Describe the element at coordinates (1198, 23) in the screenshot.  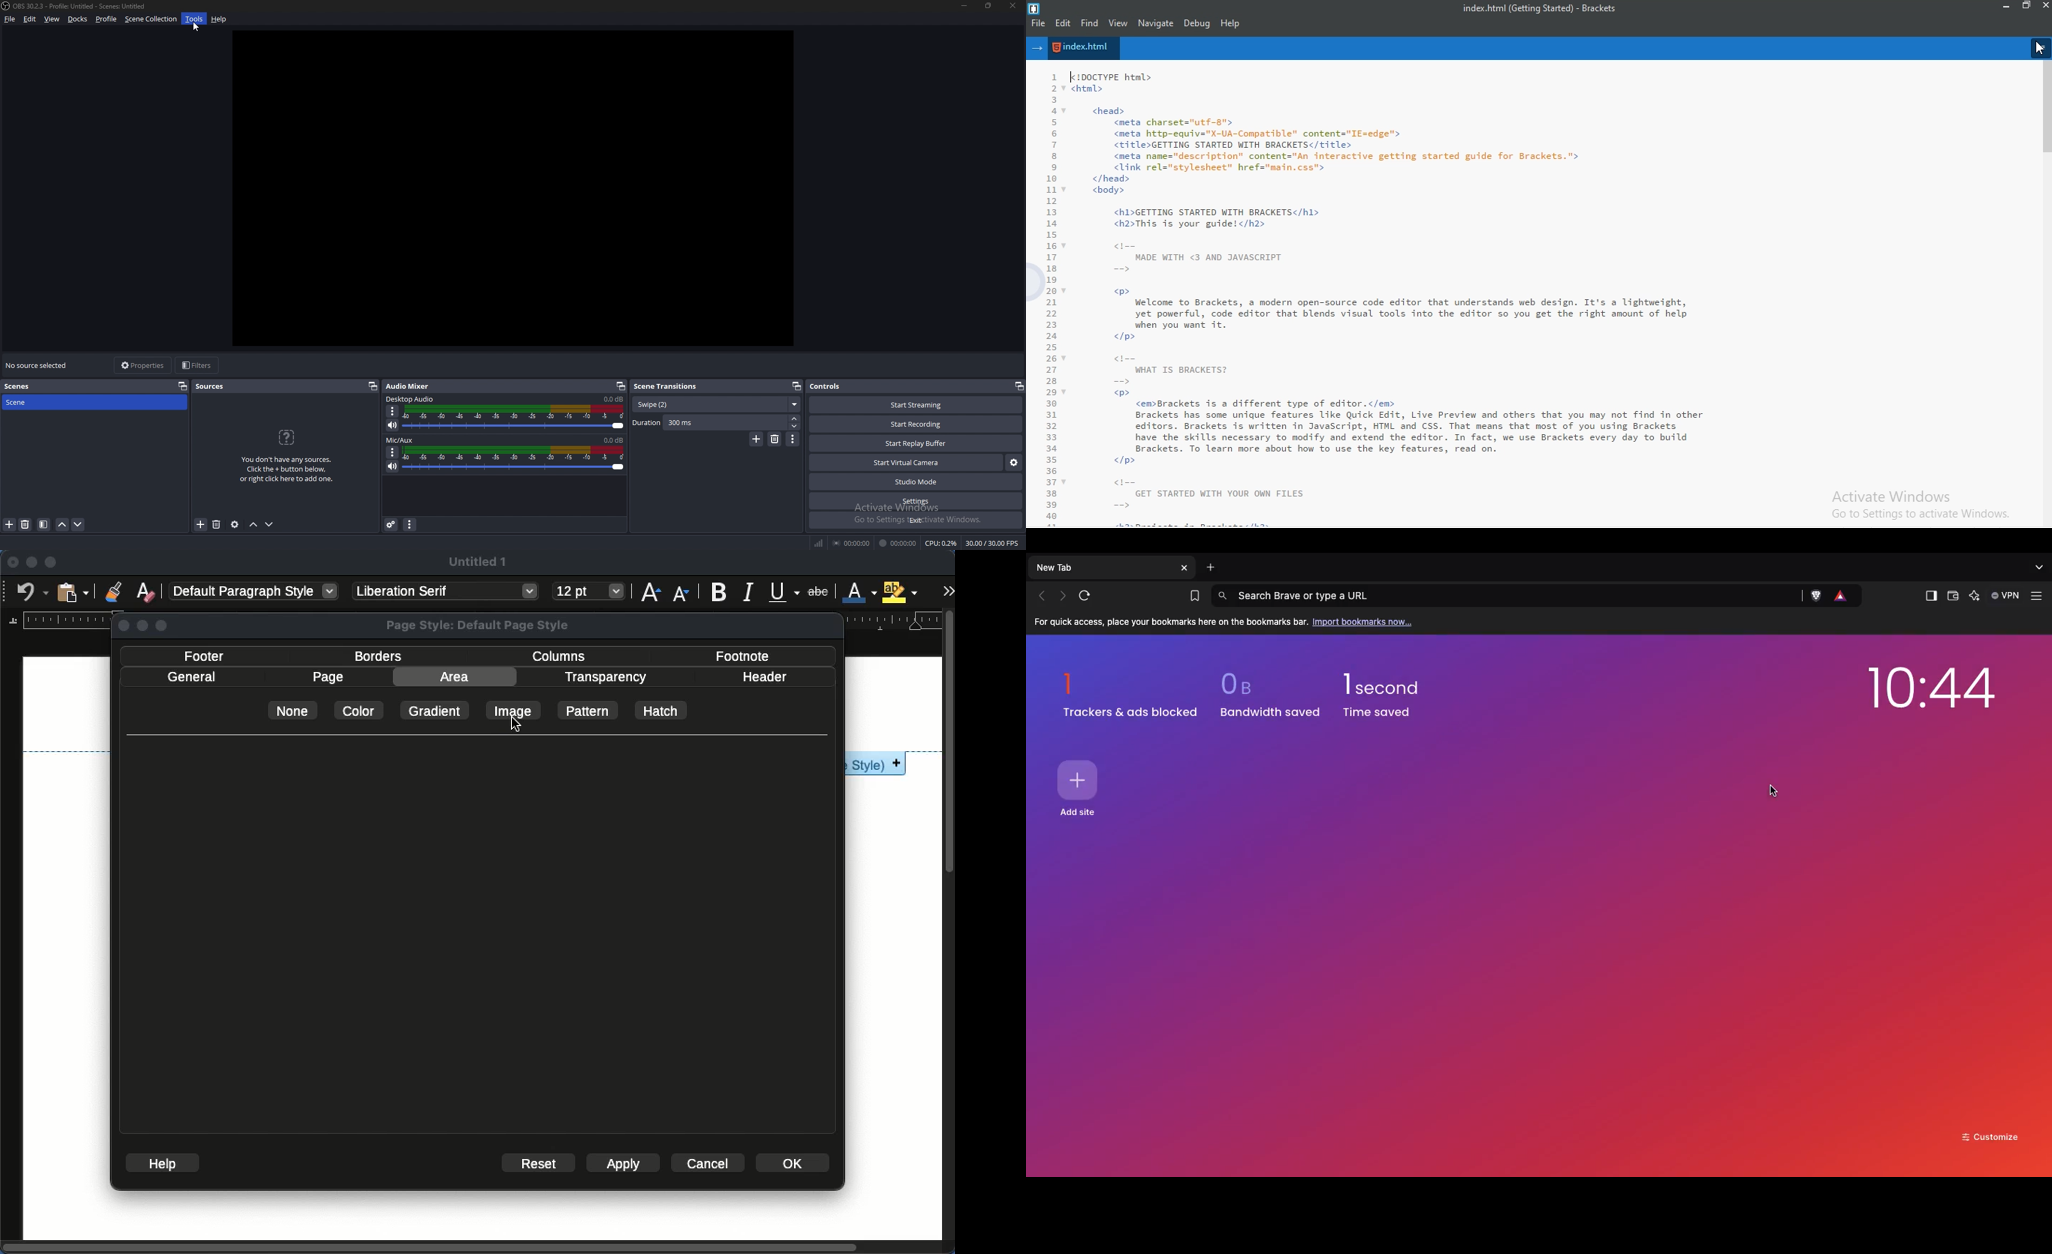
I see `Debug` at that location.